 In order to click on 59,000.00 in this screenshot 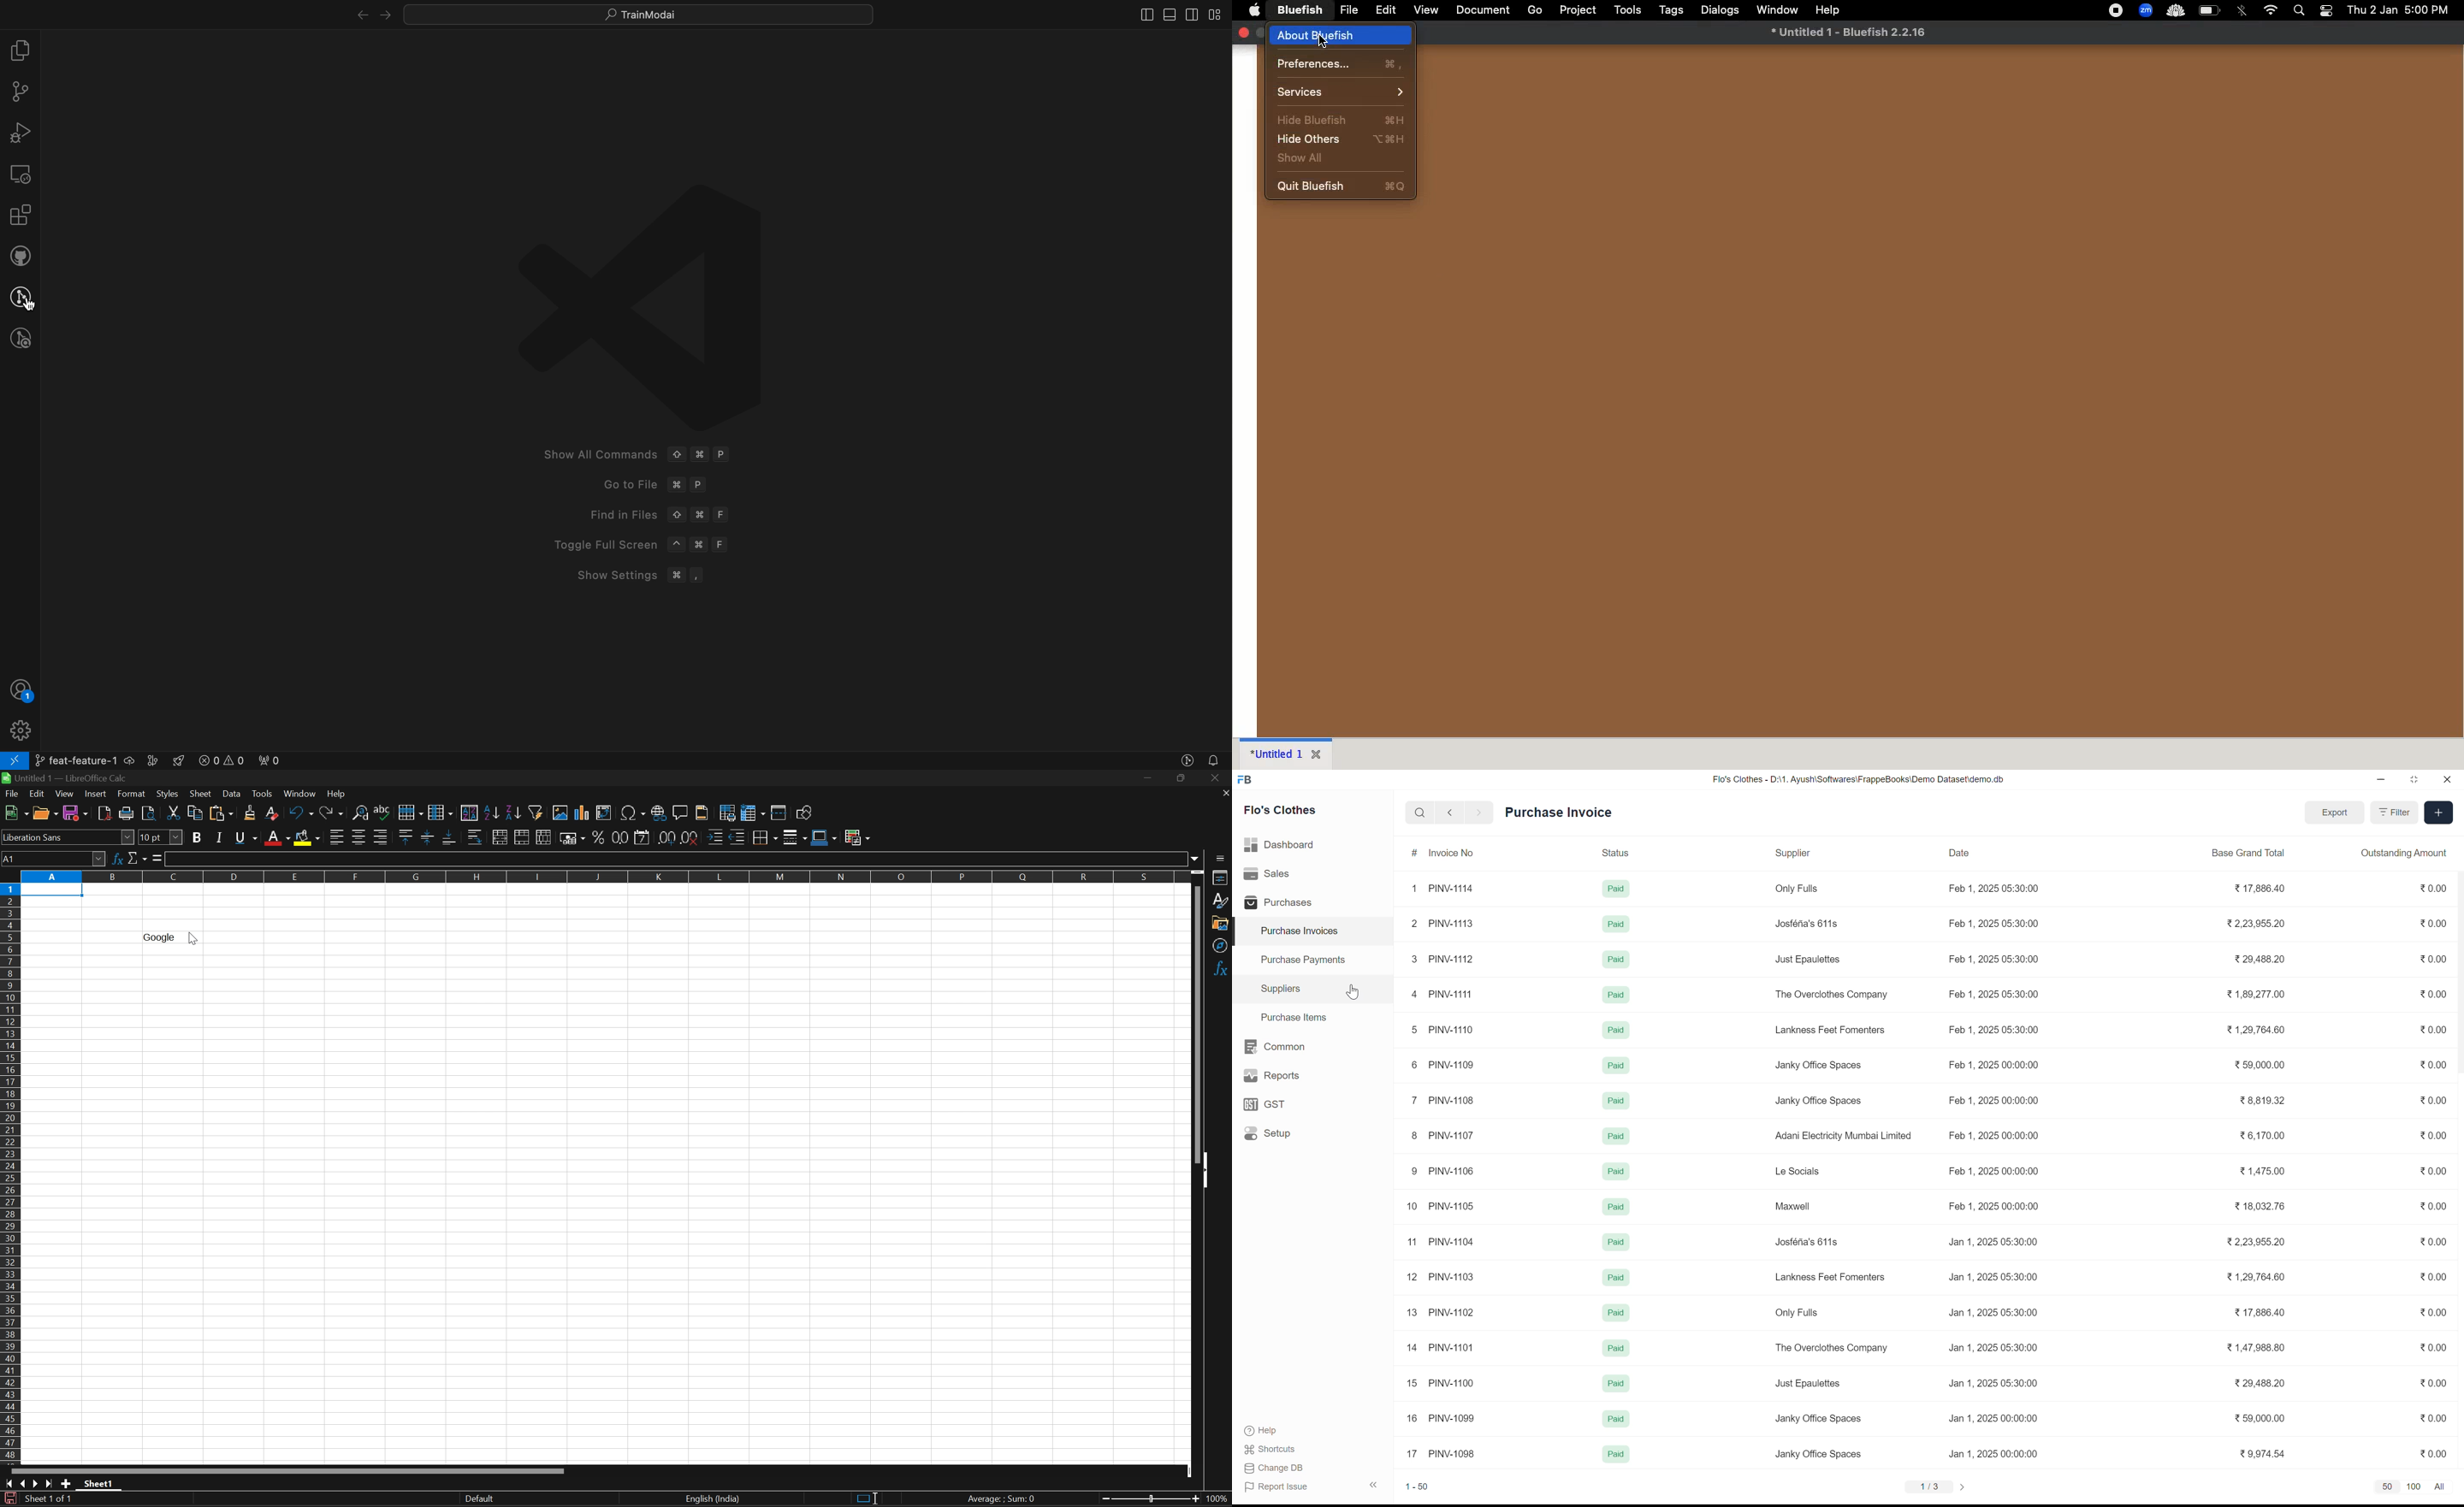, I will do `click(2258, 1418)`.